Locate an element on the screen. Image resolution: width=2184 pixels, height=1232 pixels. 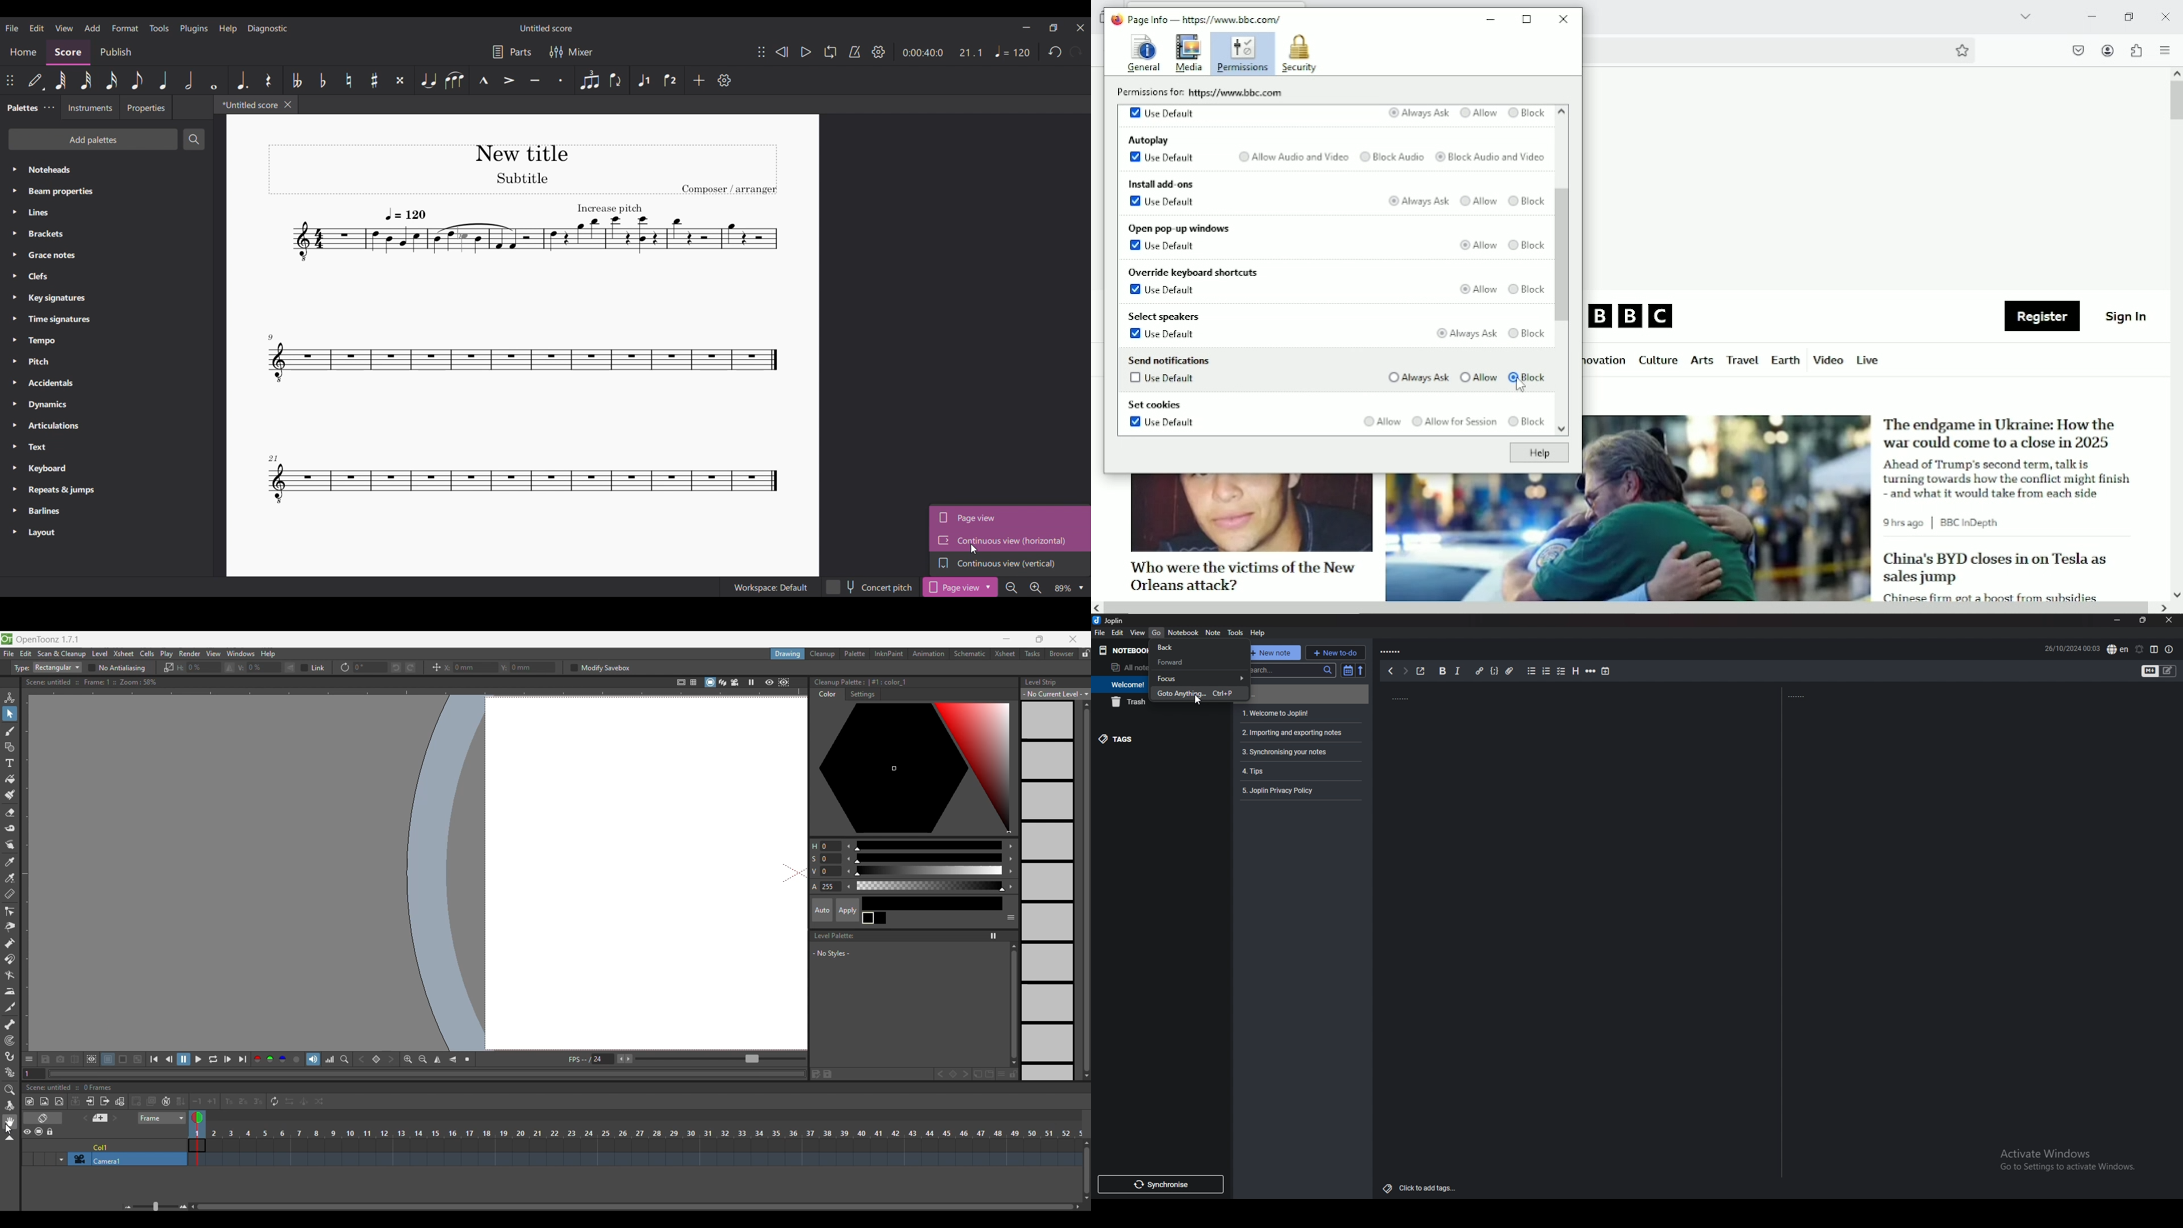
Toggle natural is located at coordinates (349, 80).